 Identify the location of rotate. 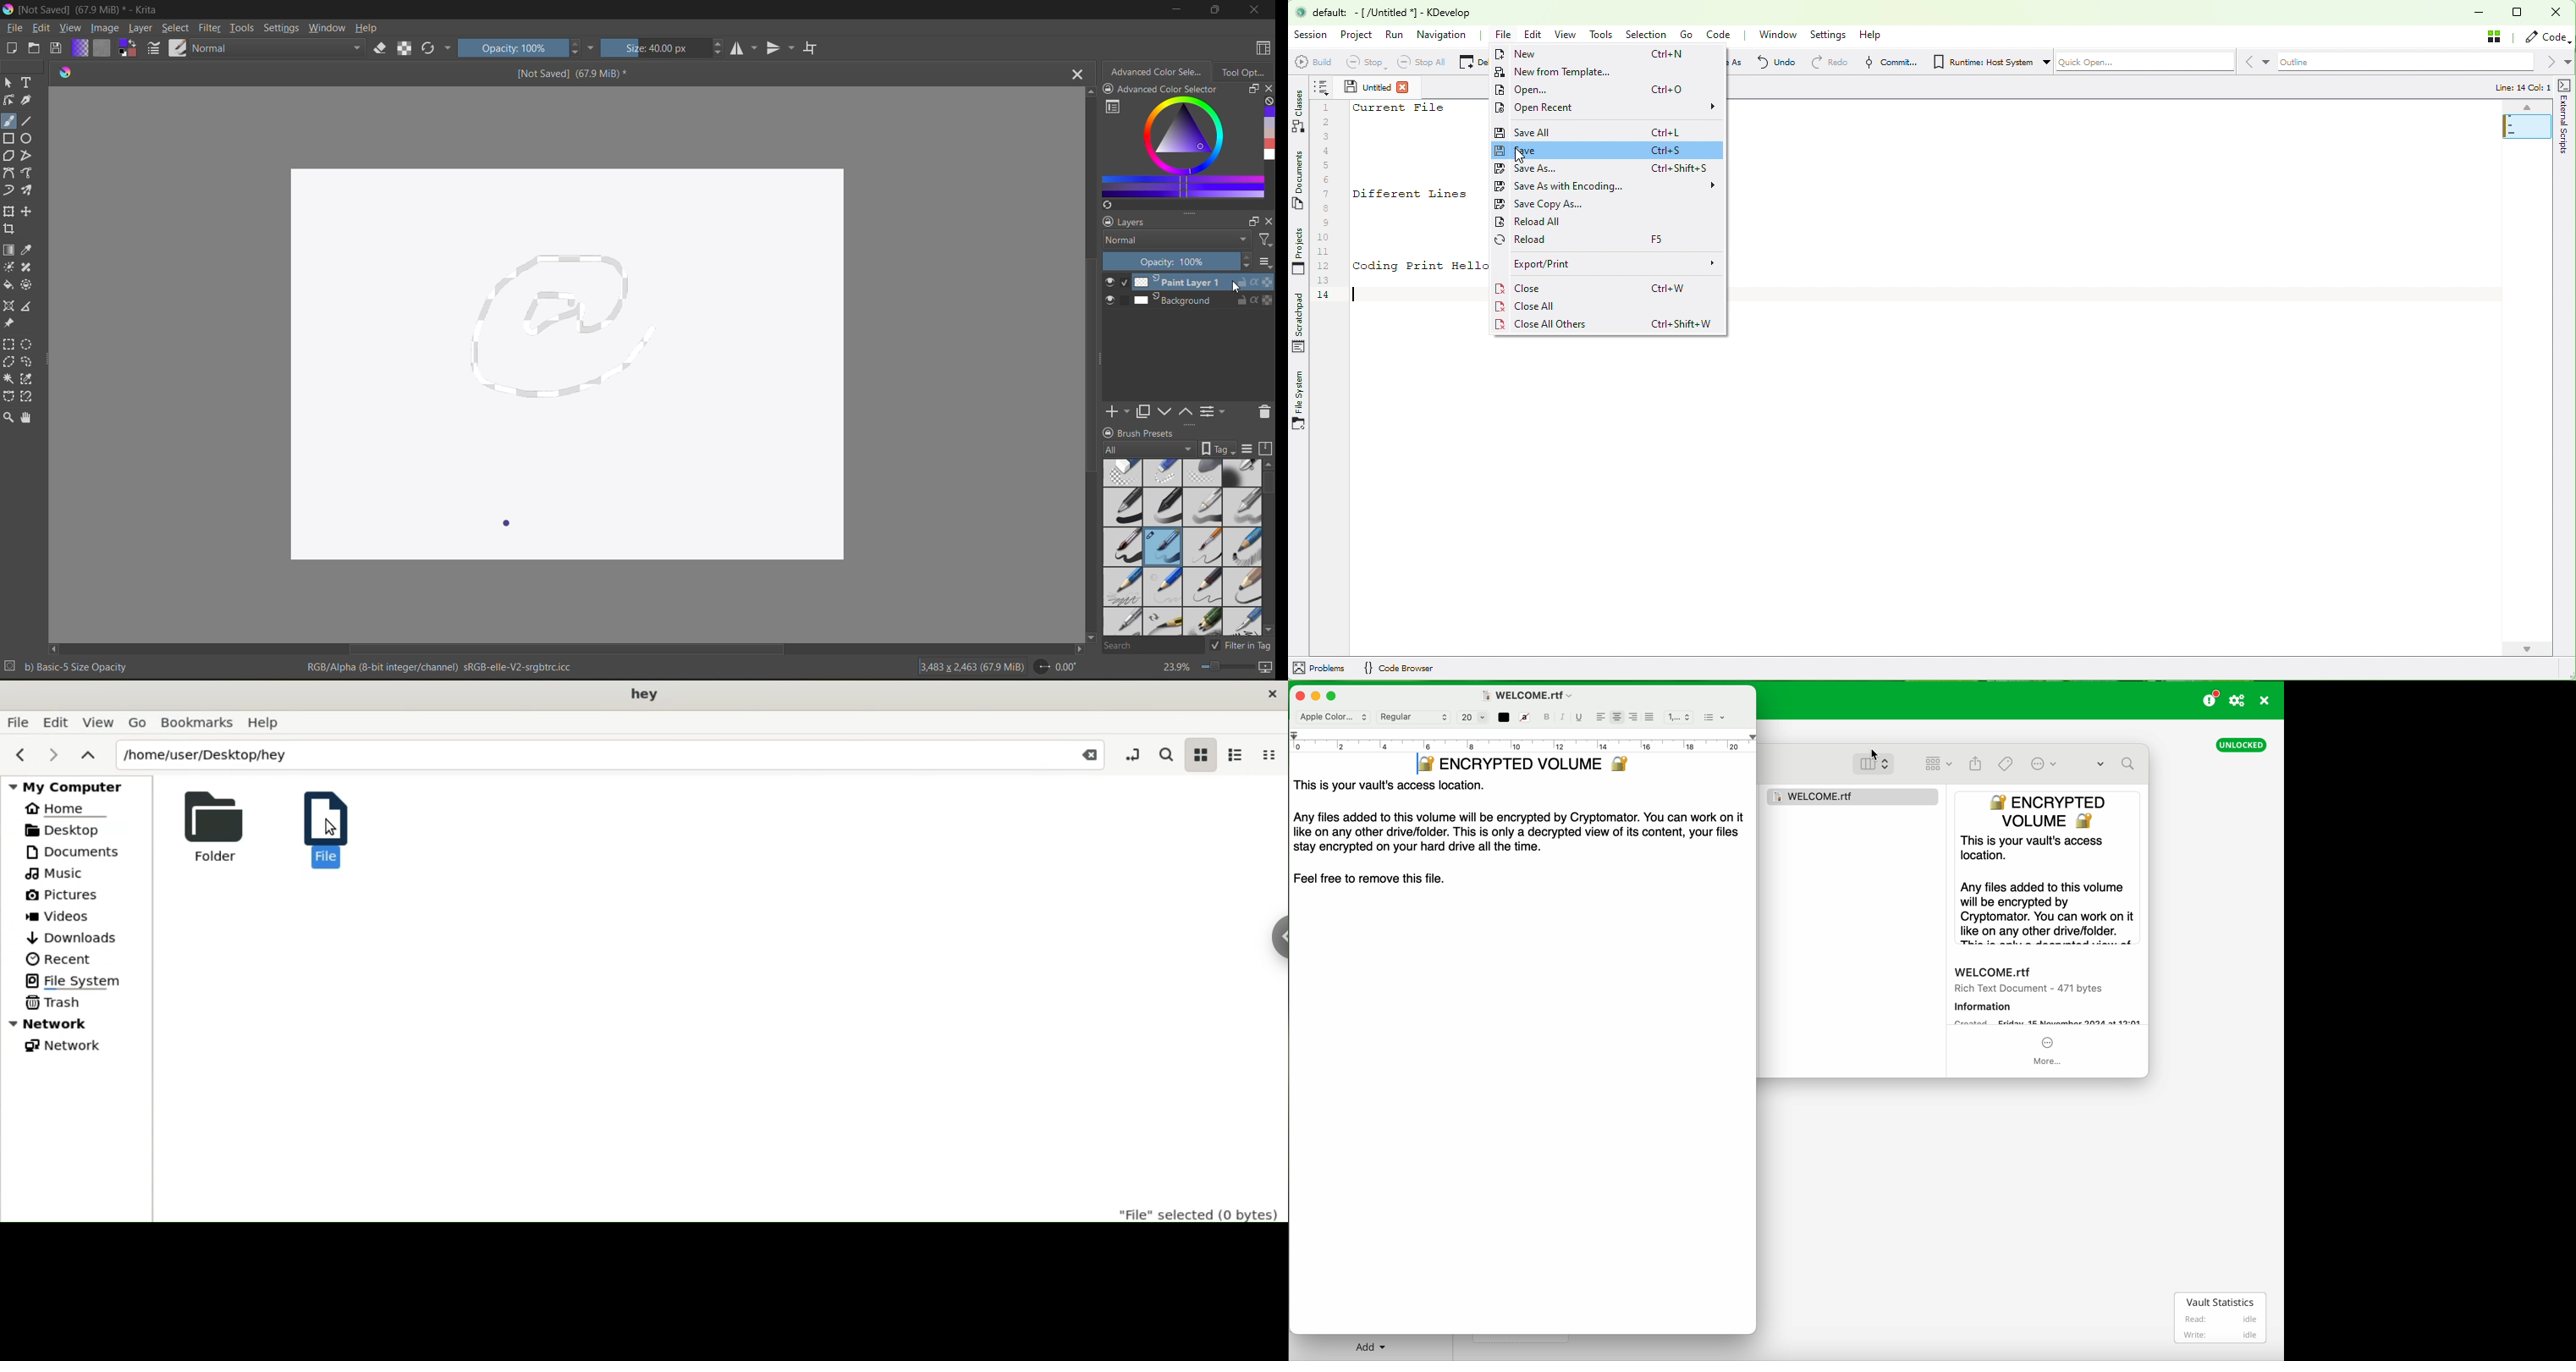
(1058, 667).